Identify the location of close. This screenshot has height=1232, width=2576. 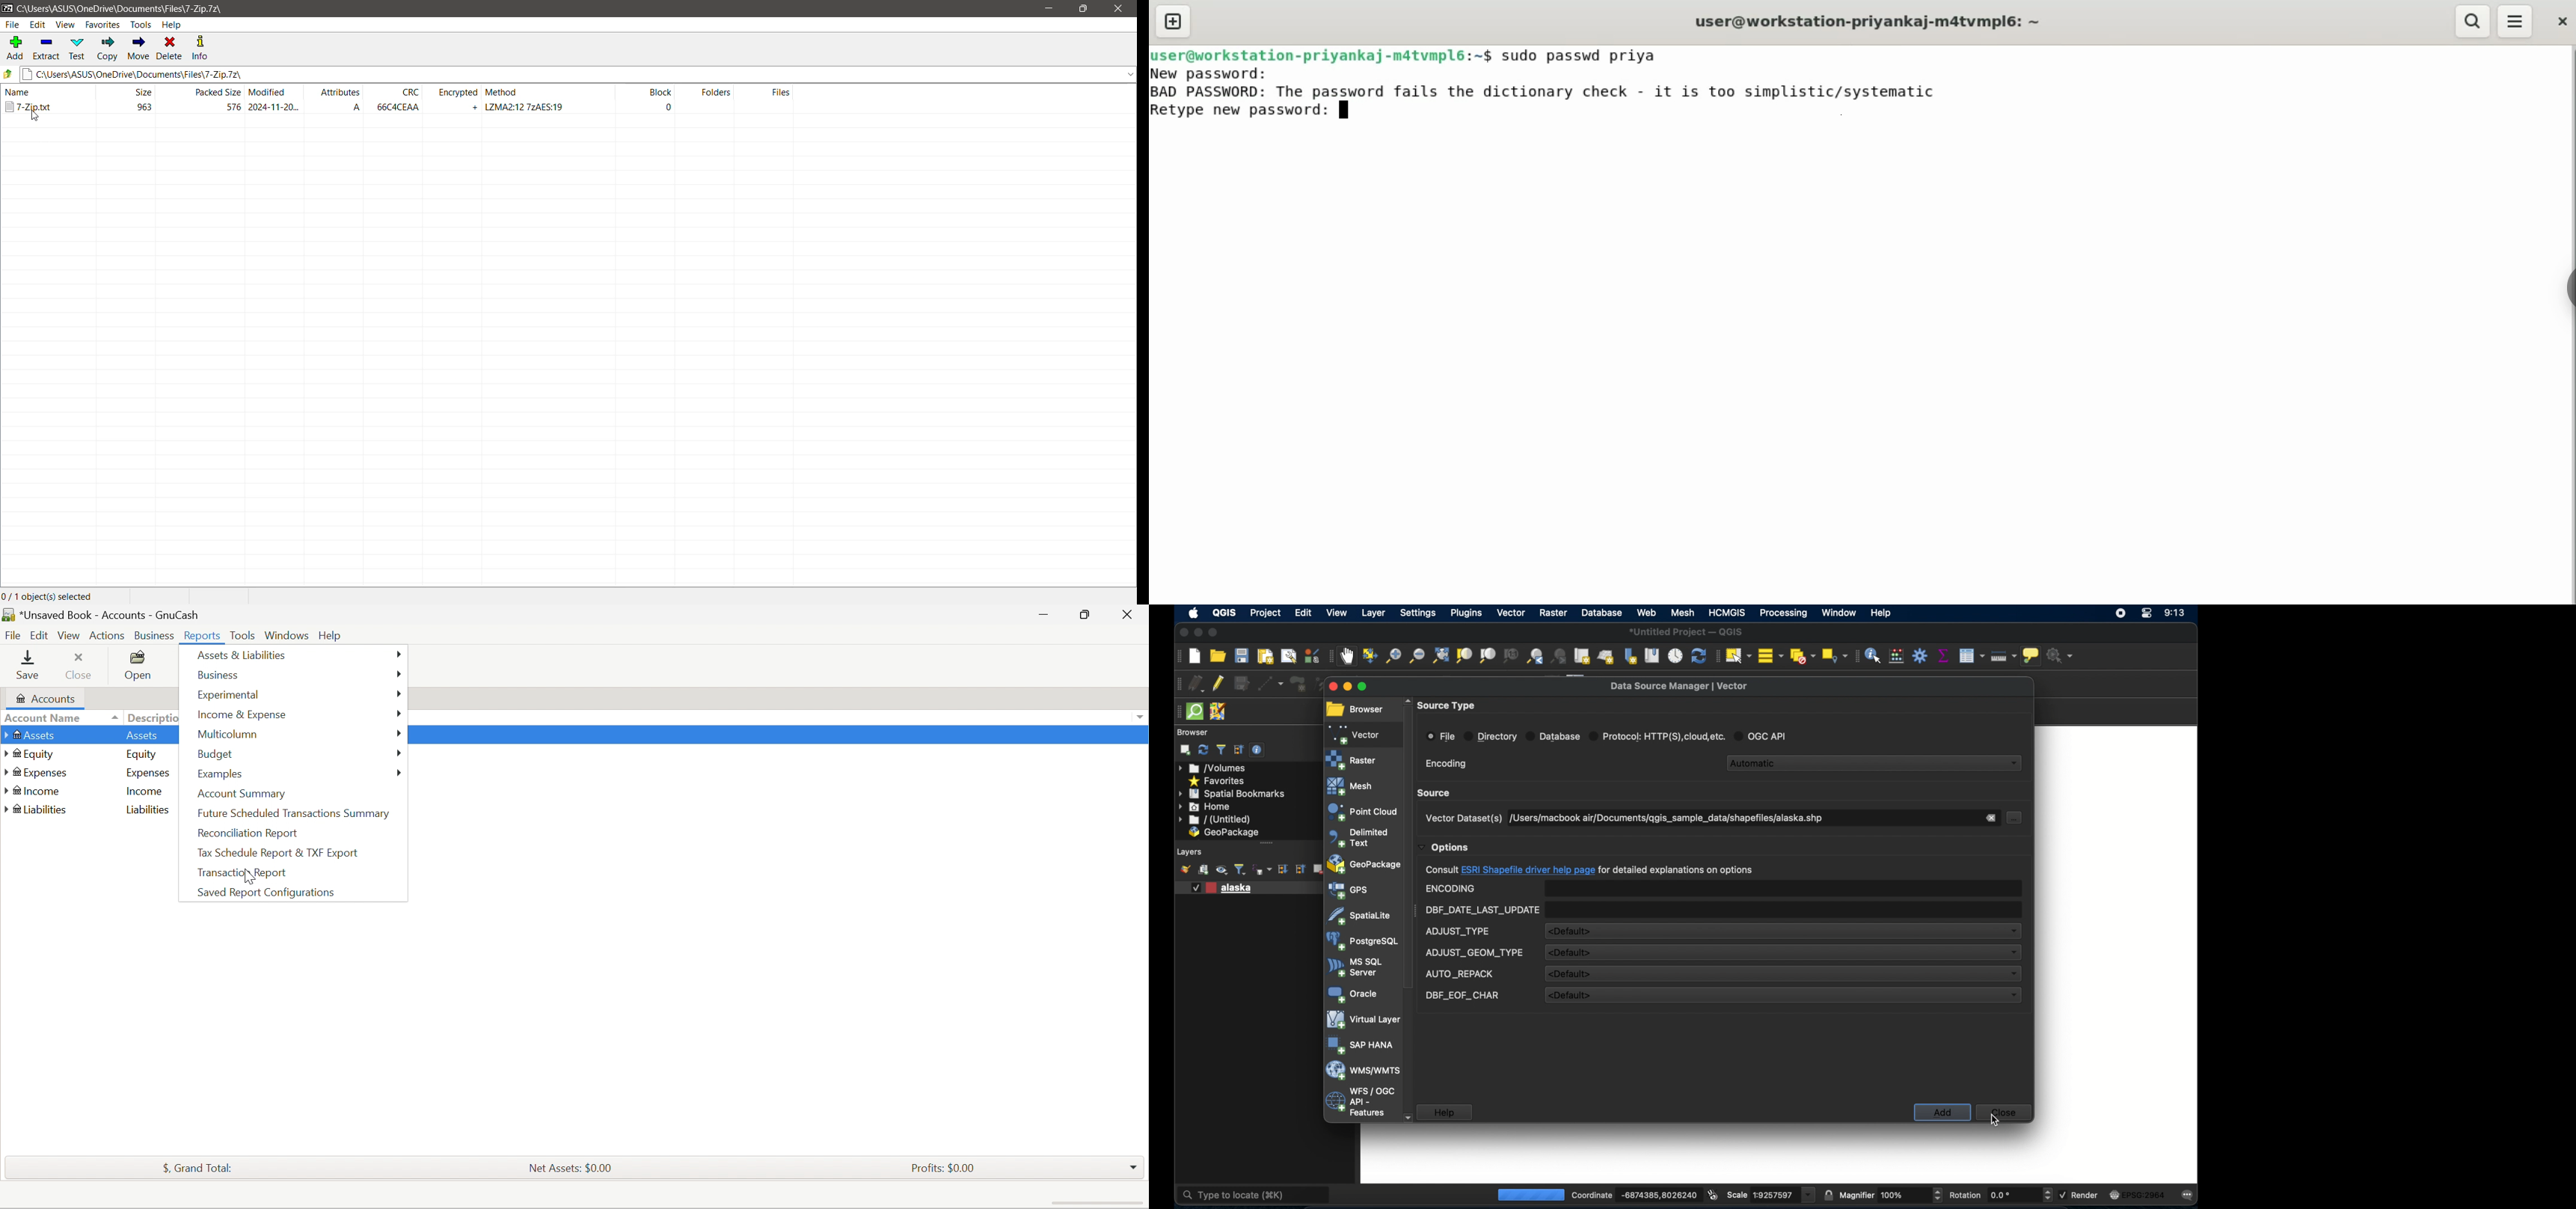
(2002, 1112).